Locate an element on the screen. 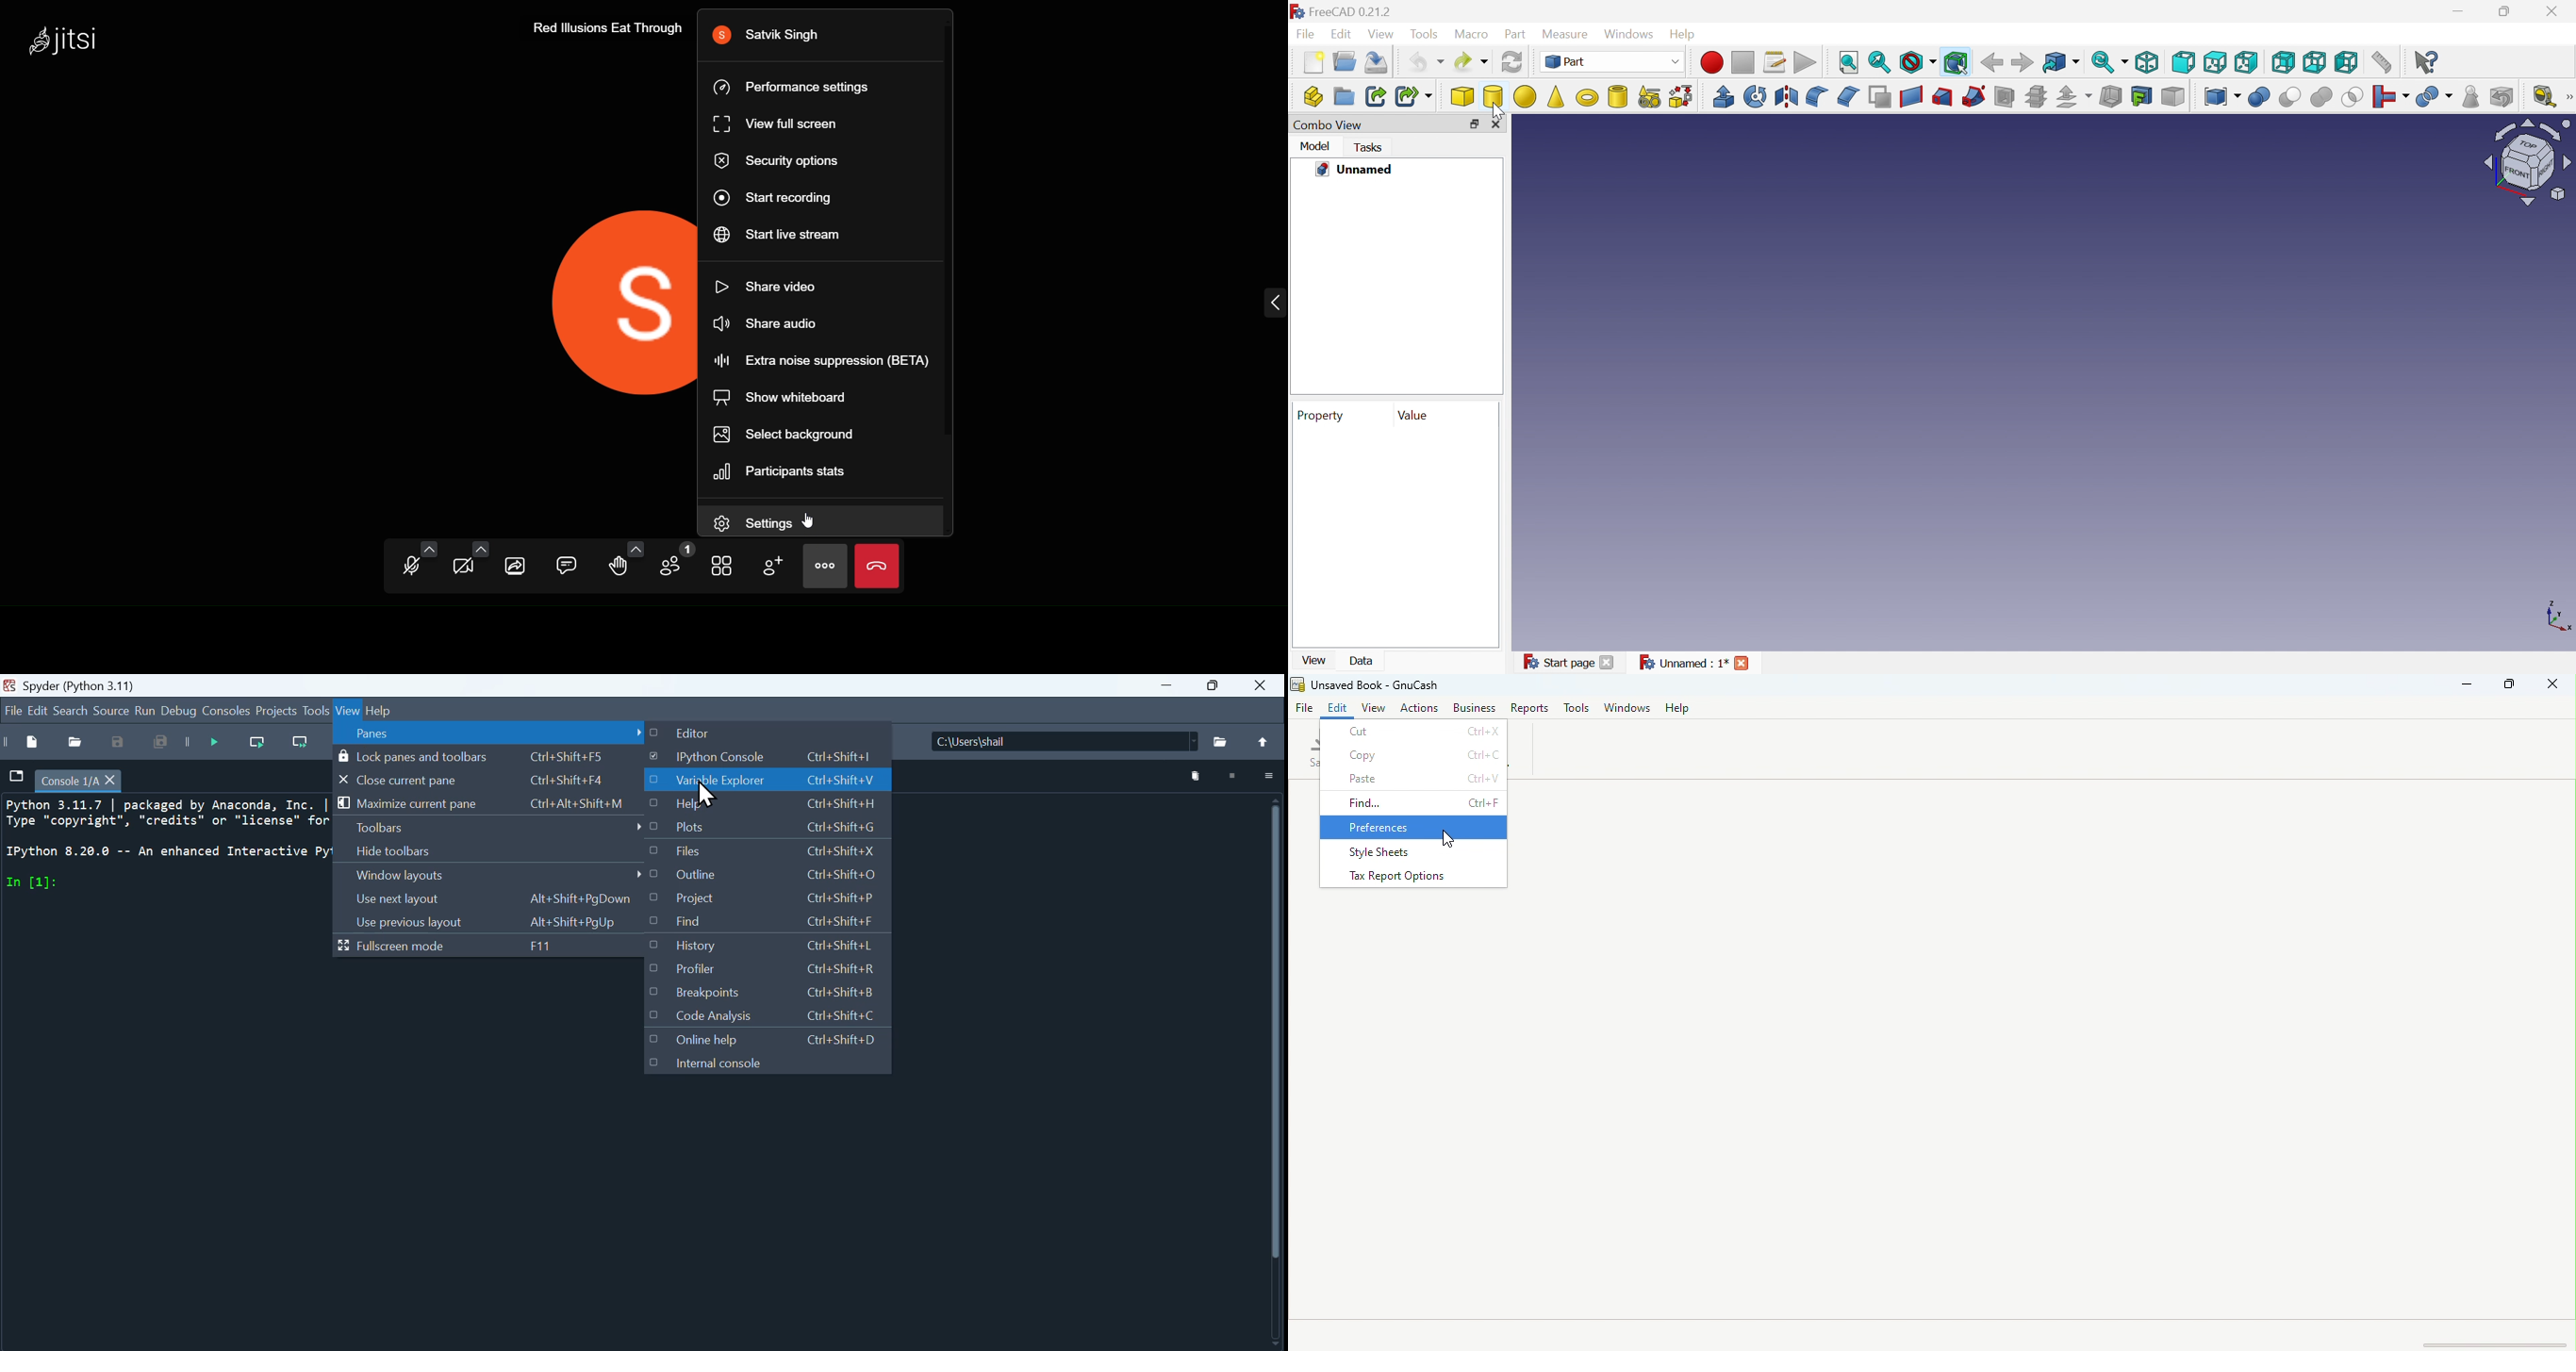 This screenshot has height=1372, width=2576. Make sub-link is located at coordinates (1413, 96).